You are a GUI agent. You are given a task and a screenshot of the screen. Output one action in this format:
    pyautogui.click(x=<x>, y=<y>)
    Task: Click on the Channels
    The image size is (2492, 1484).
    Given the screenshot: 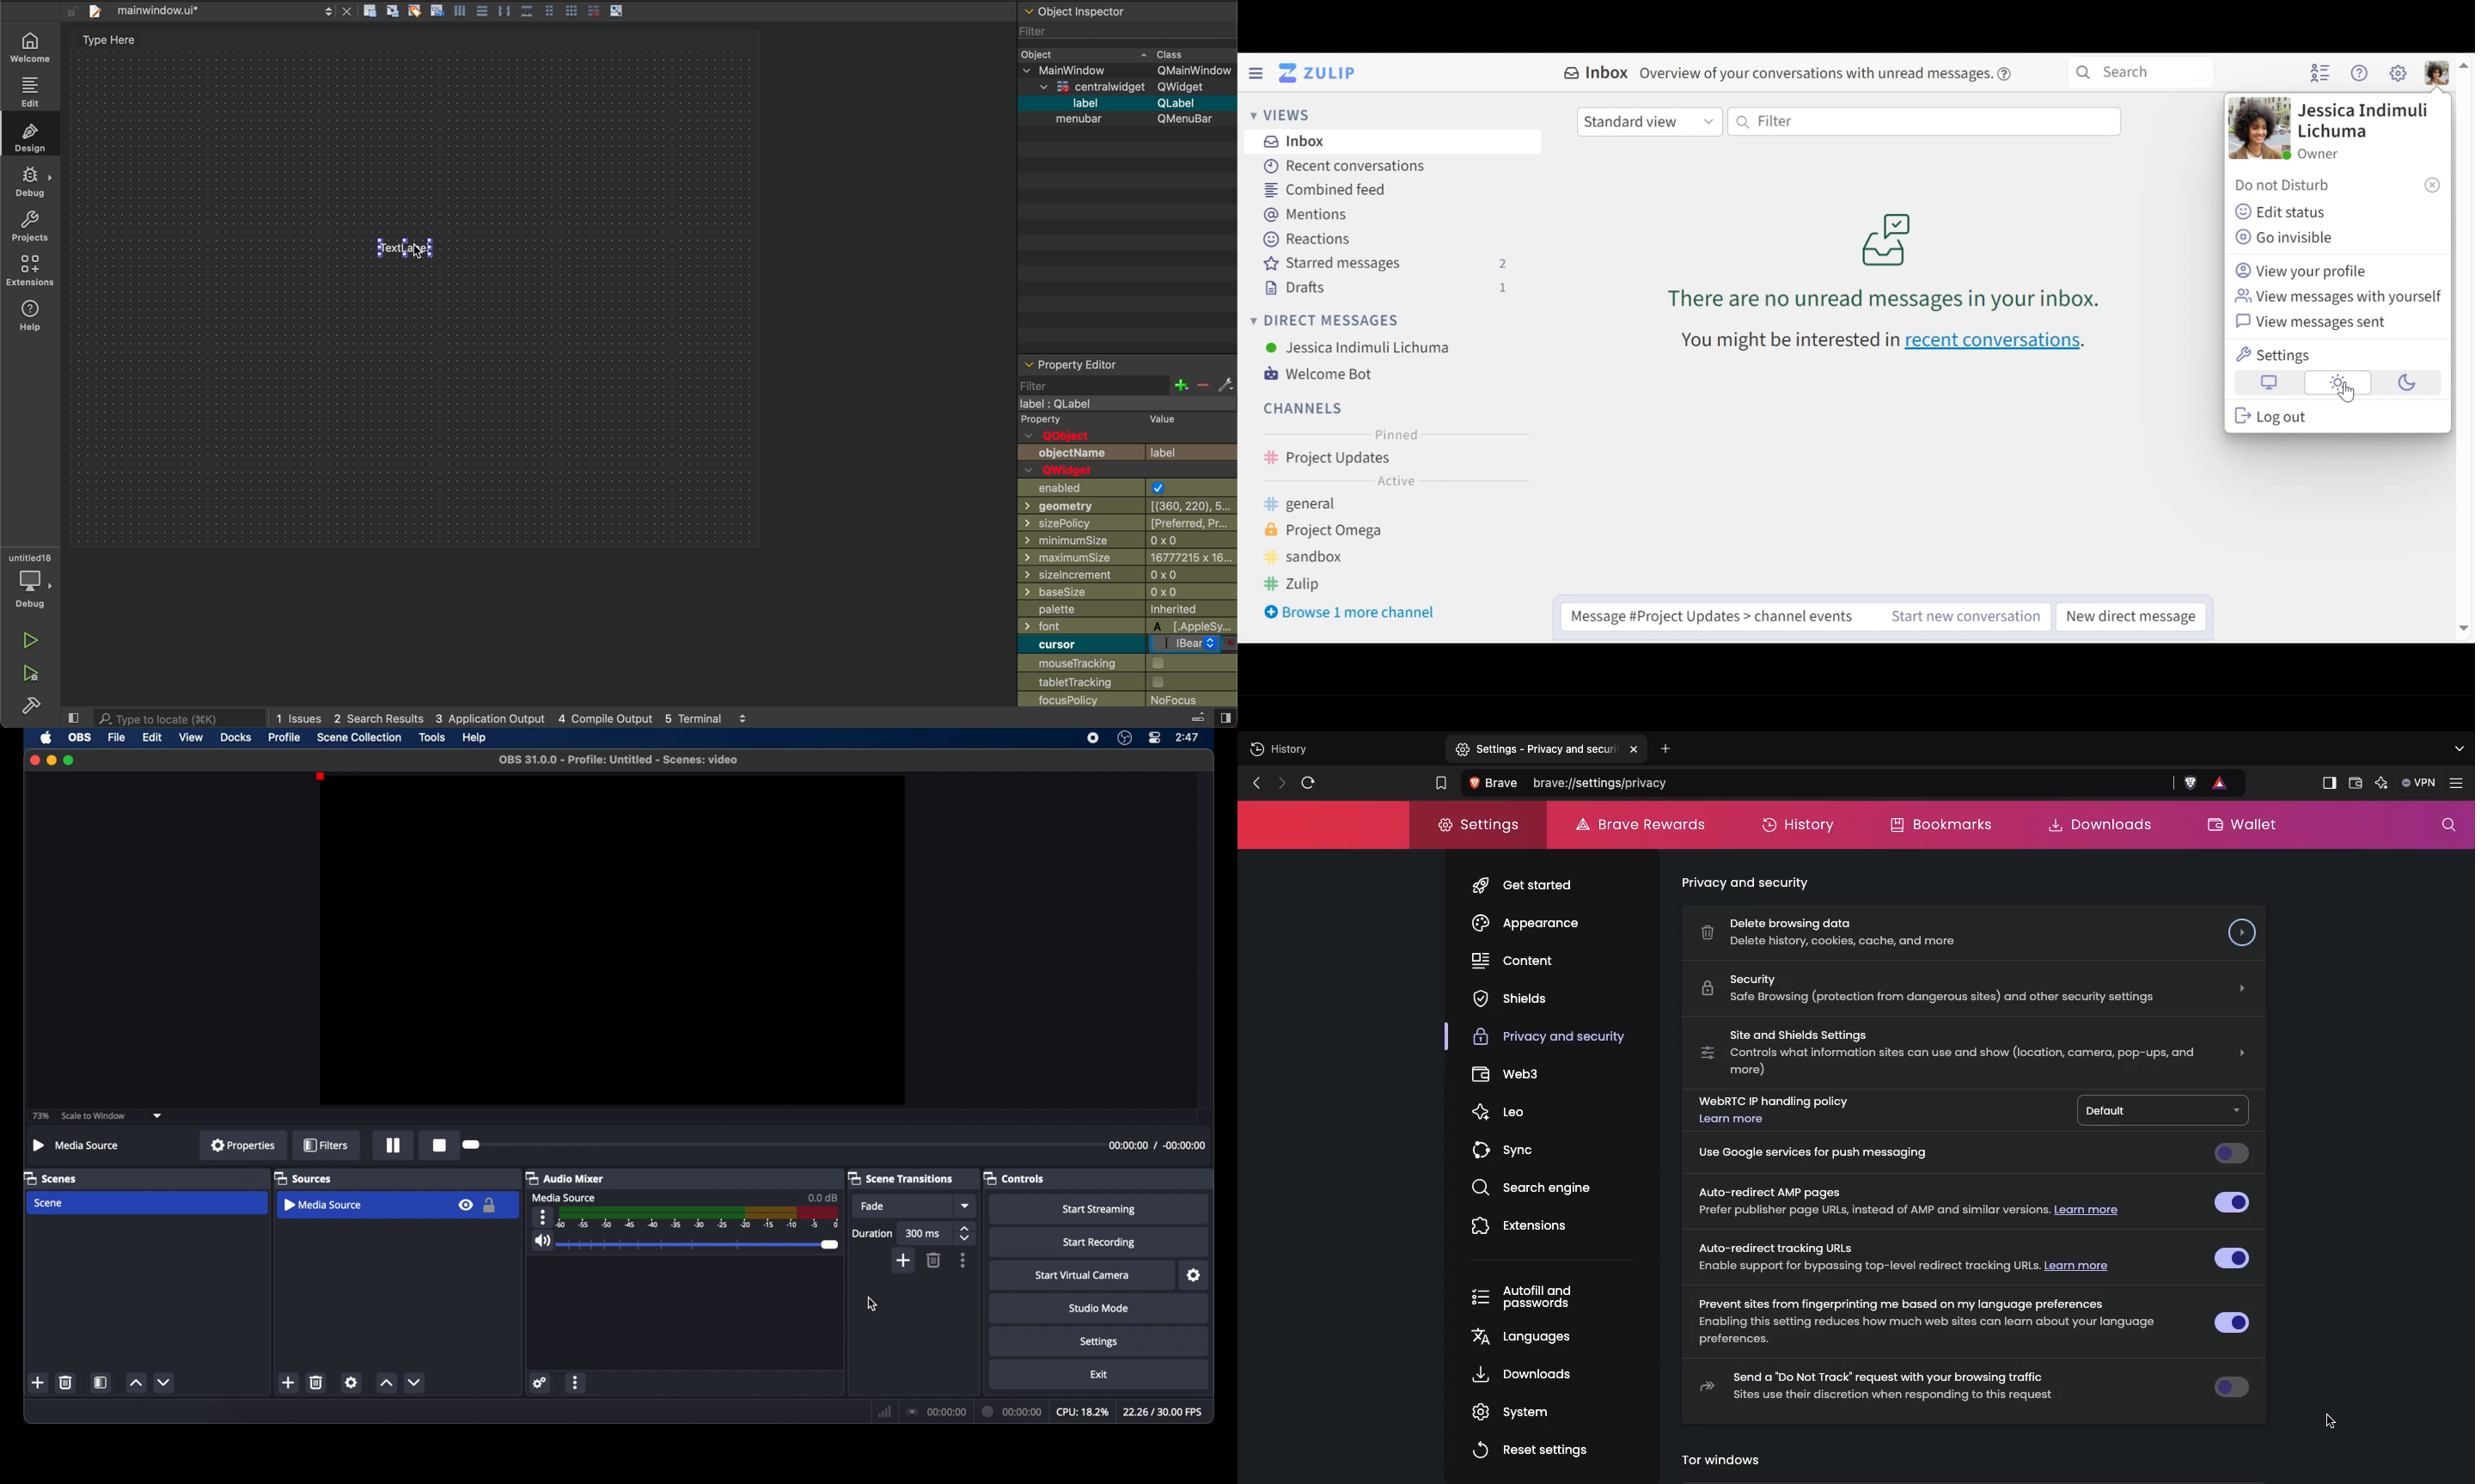 What is the action you would take?
    pyautogui.click(x=1301, y=408)
    